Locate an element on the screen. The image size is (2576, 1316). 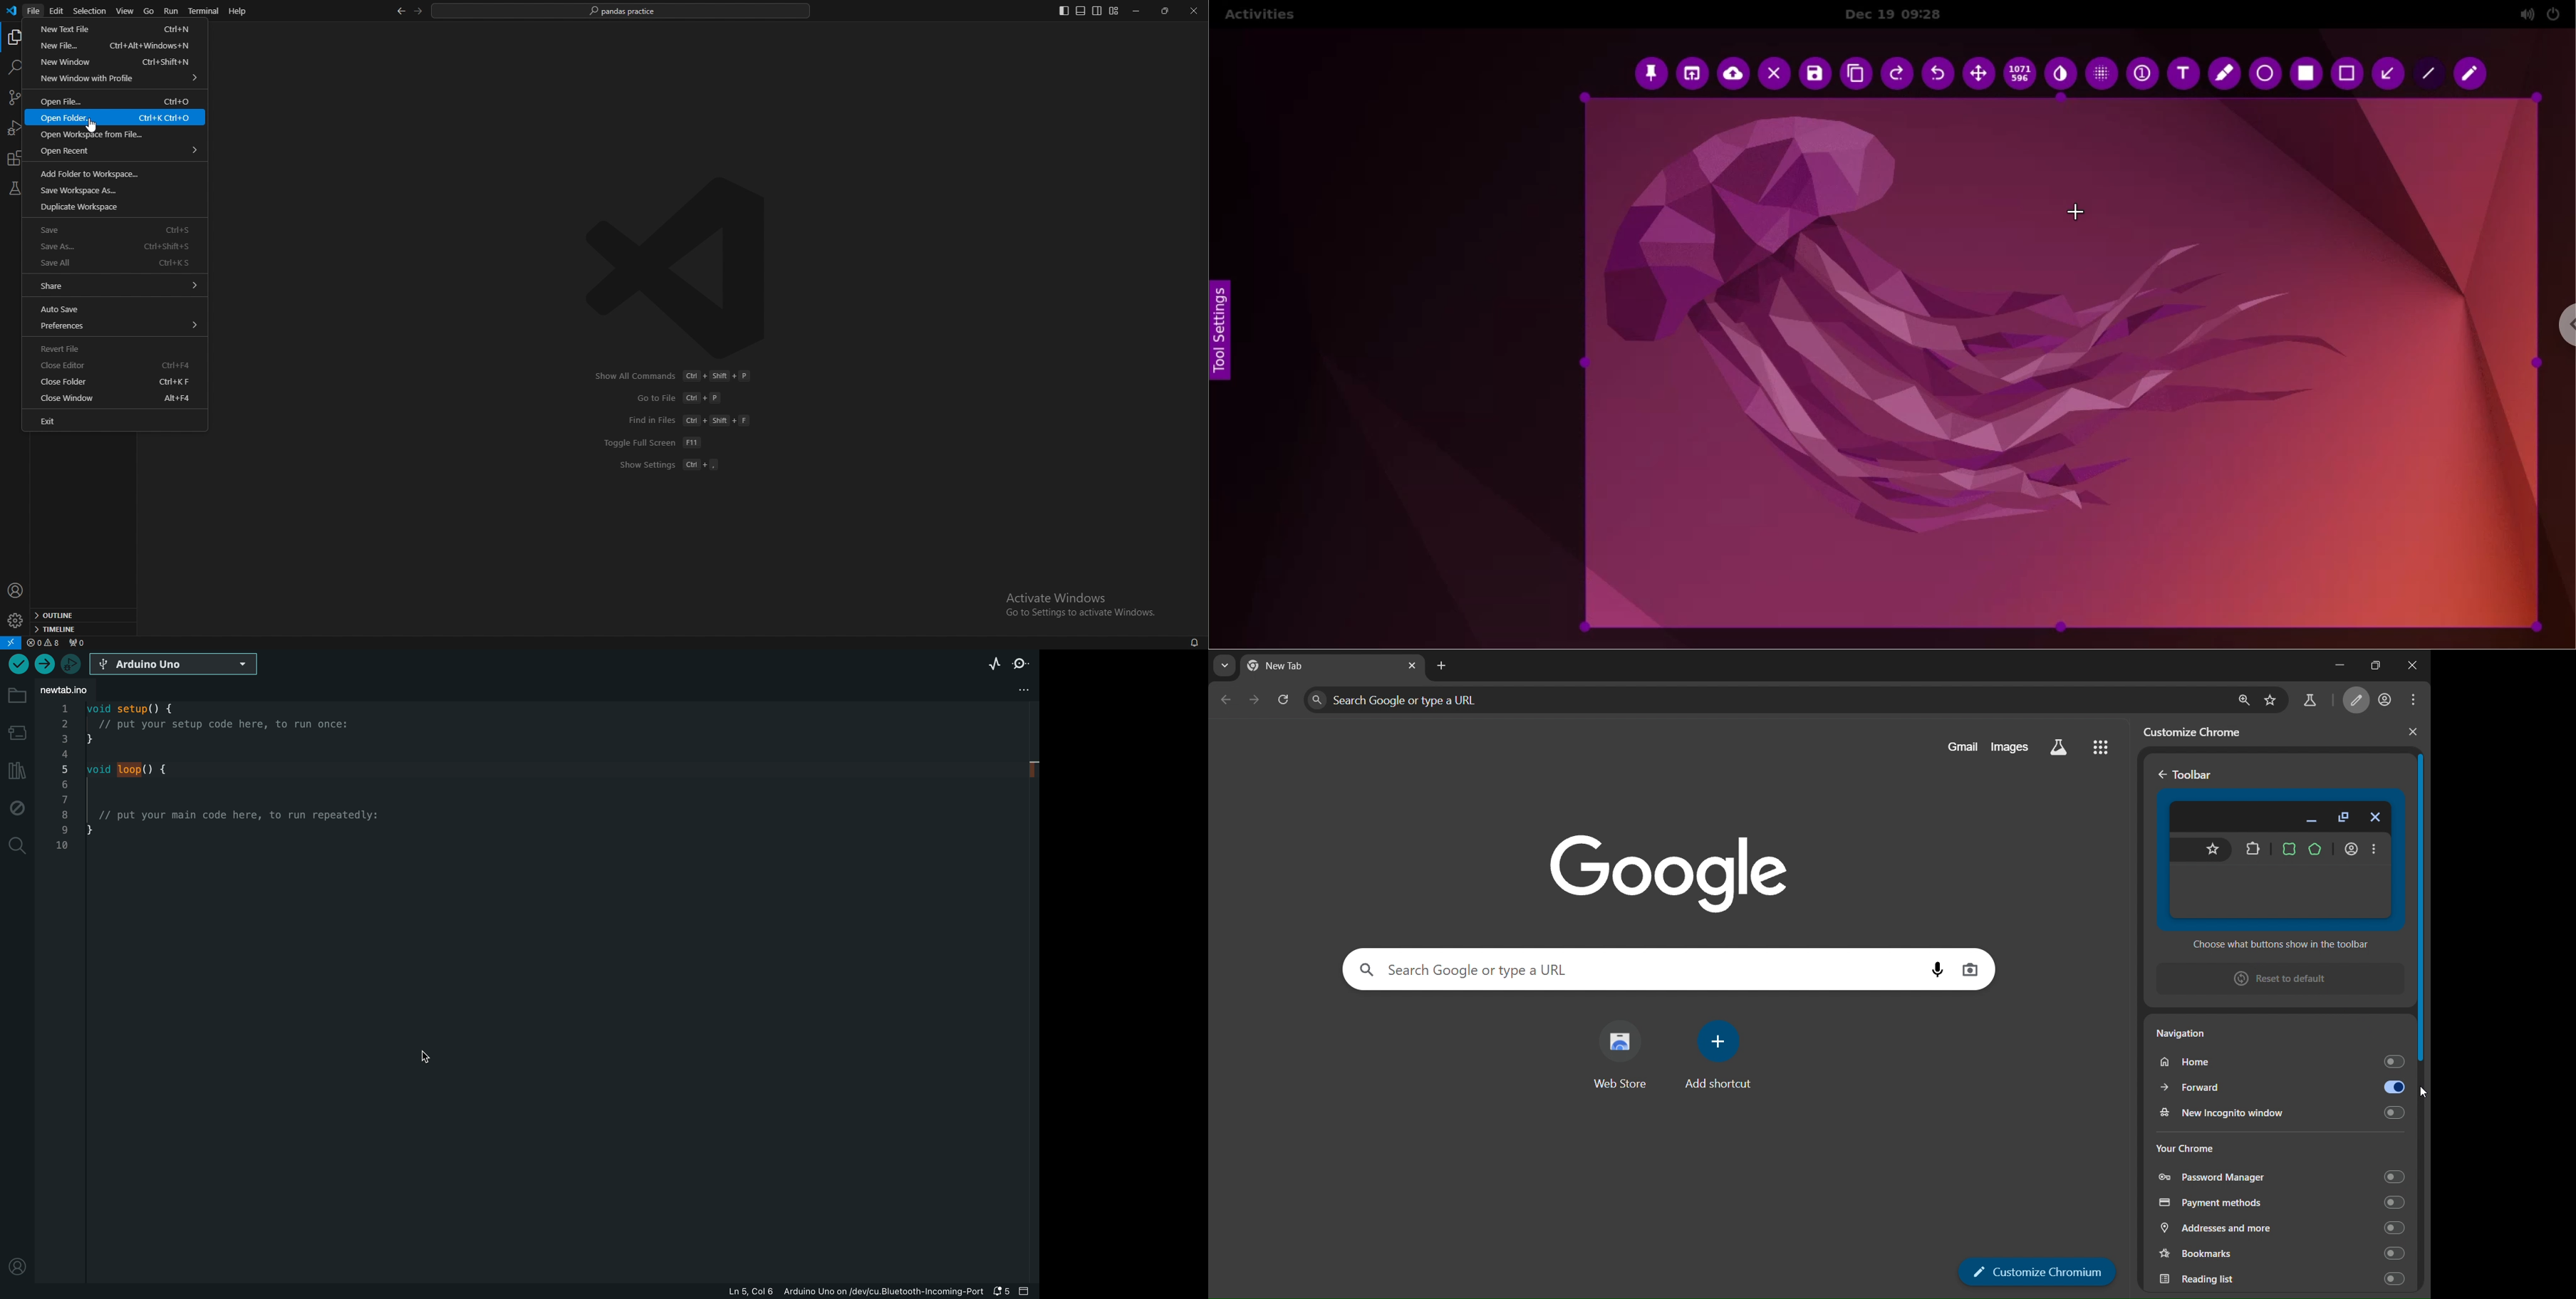
Search google or type a URL is located at coordinates (1766, 698).